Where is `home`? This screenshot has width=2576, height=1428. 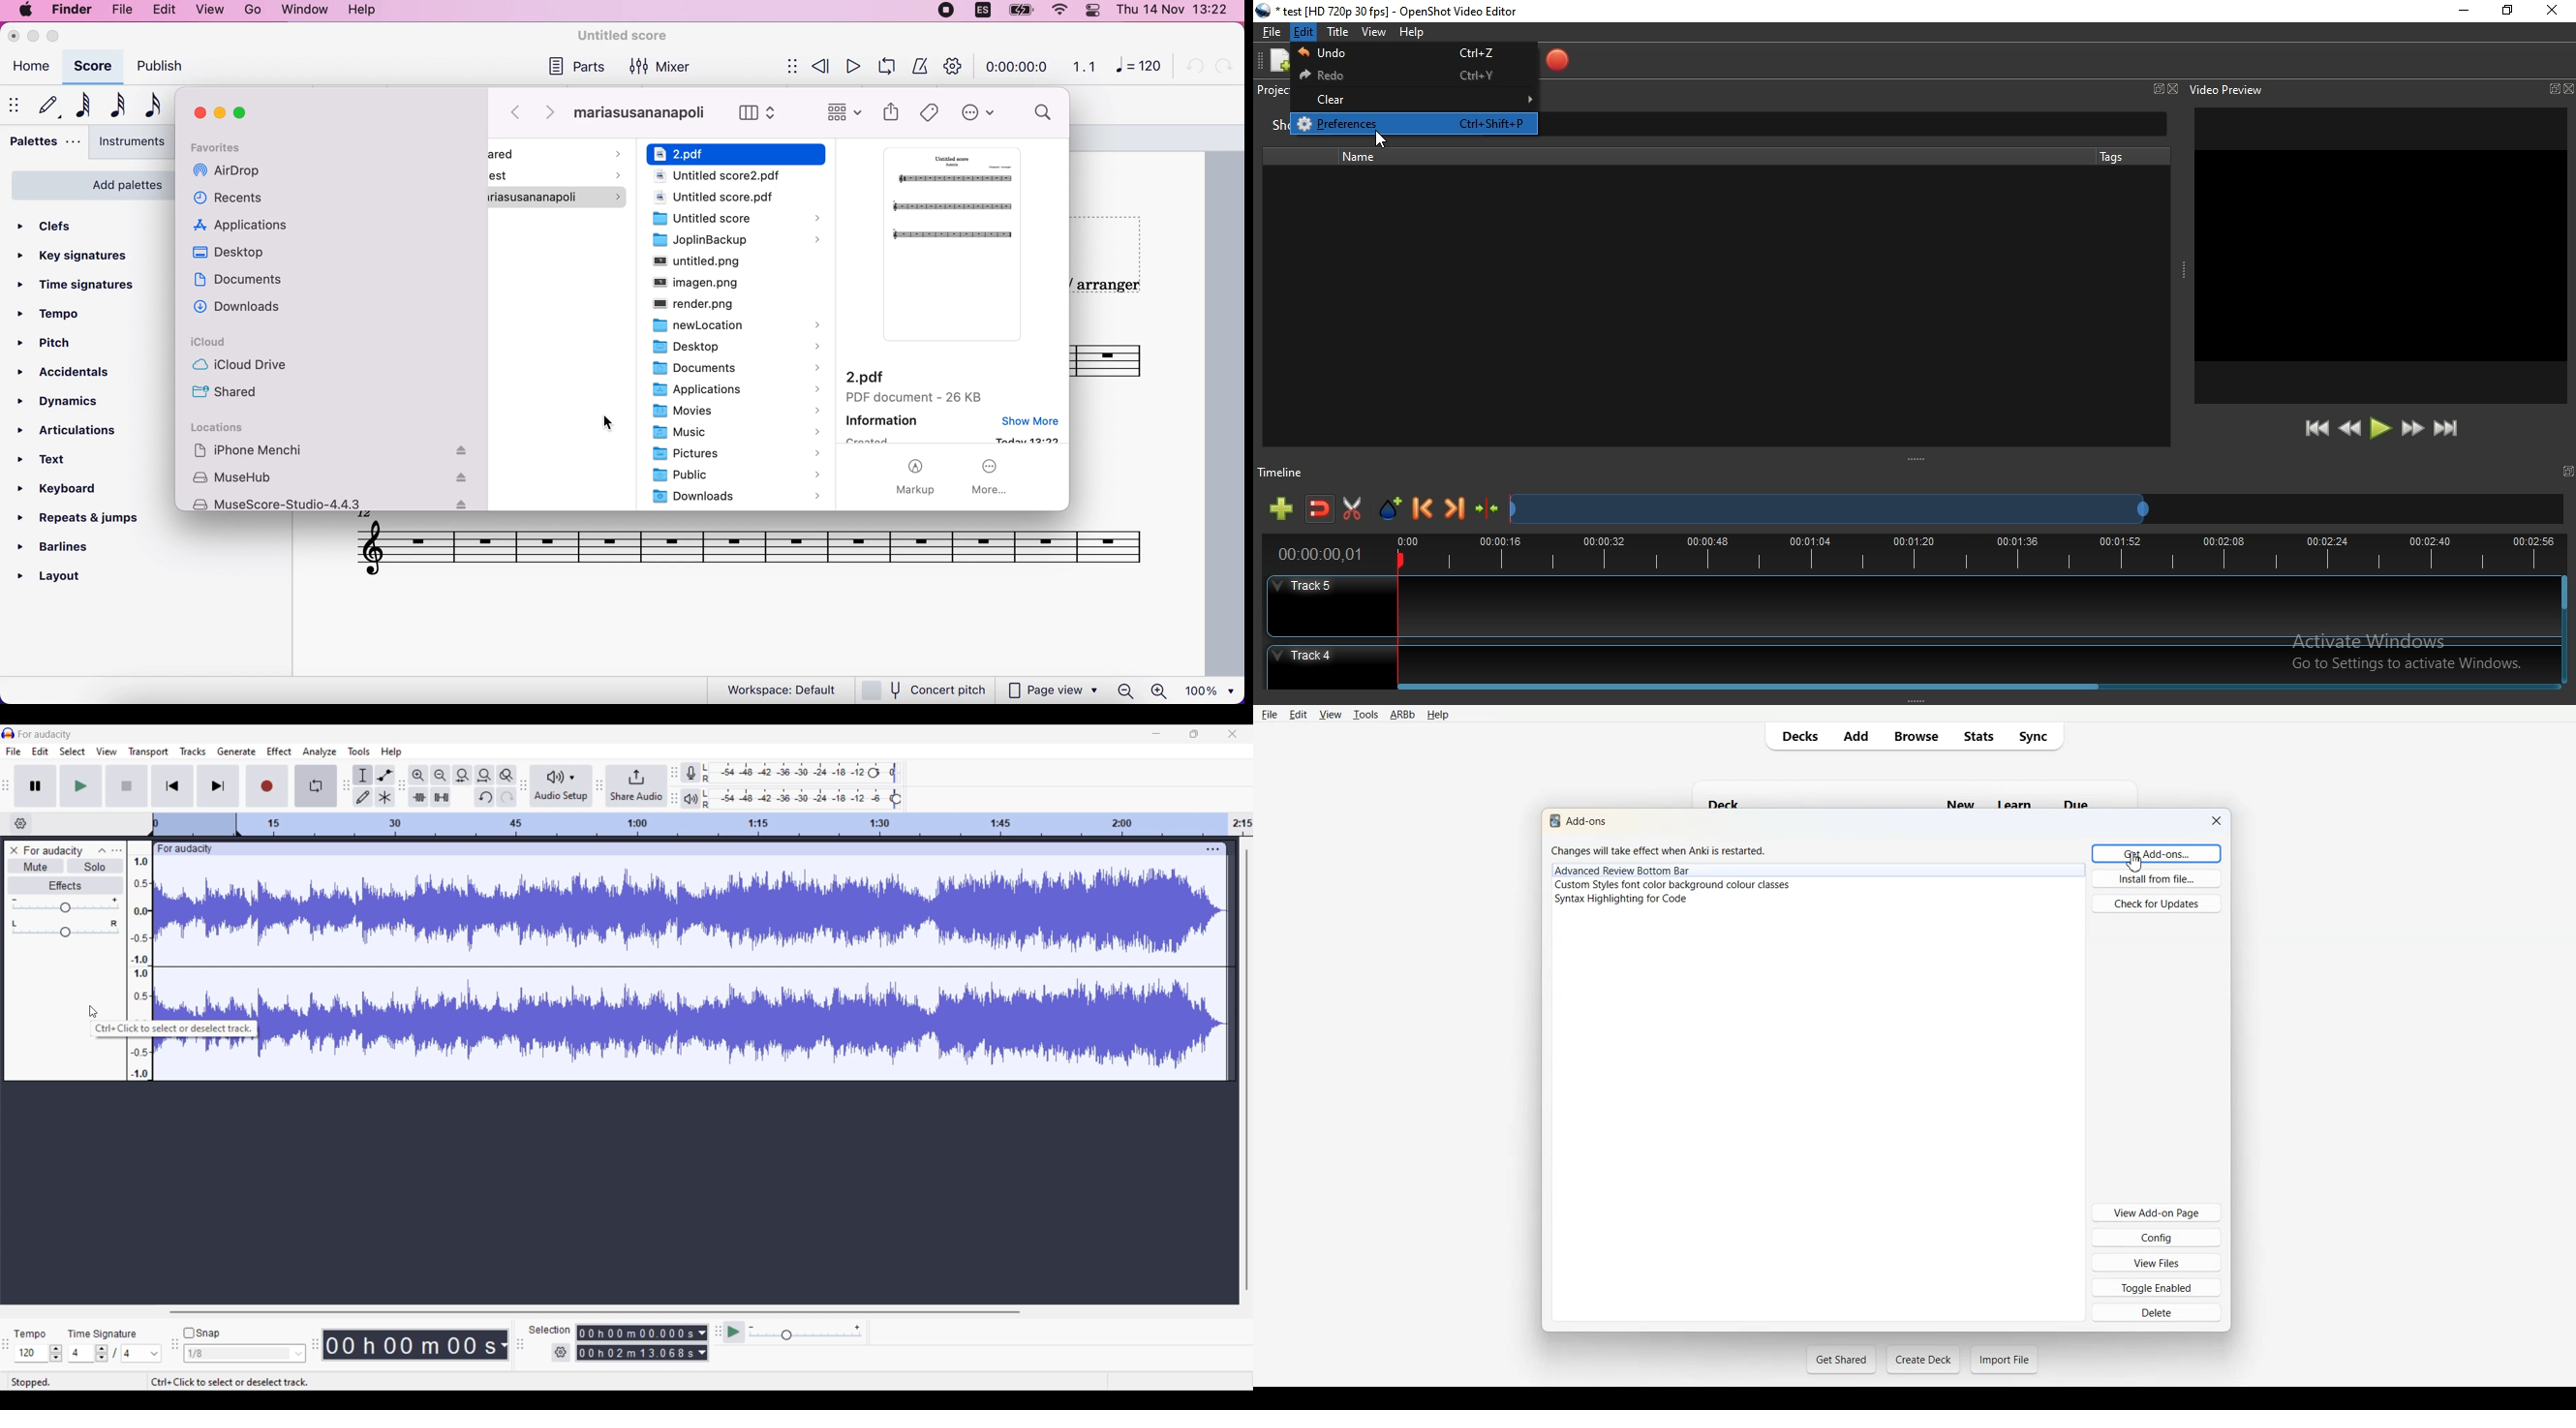 home is located at coordinates (31, 66).